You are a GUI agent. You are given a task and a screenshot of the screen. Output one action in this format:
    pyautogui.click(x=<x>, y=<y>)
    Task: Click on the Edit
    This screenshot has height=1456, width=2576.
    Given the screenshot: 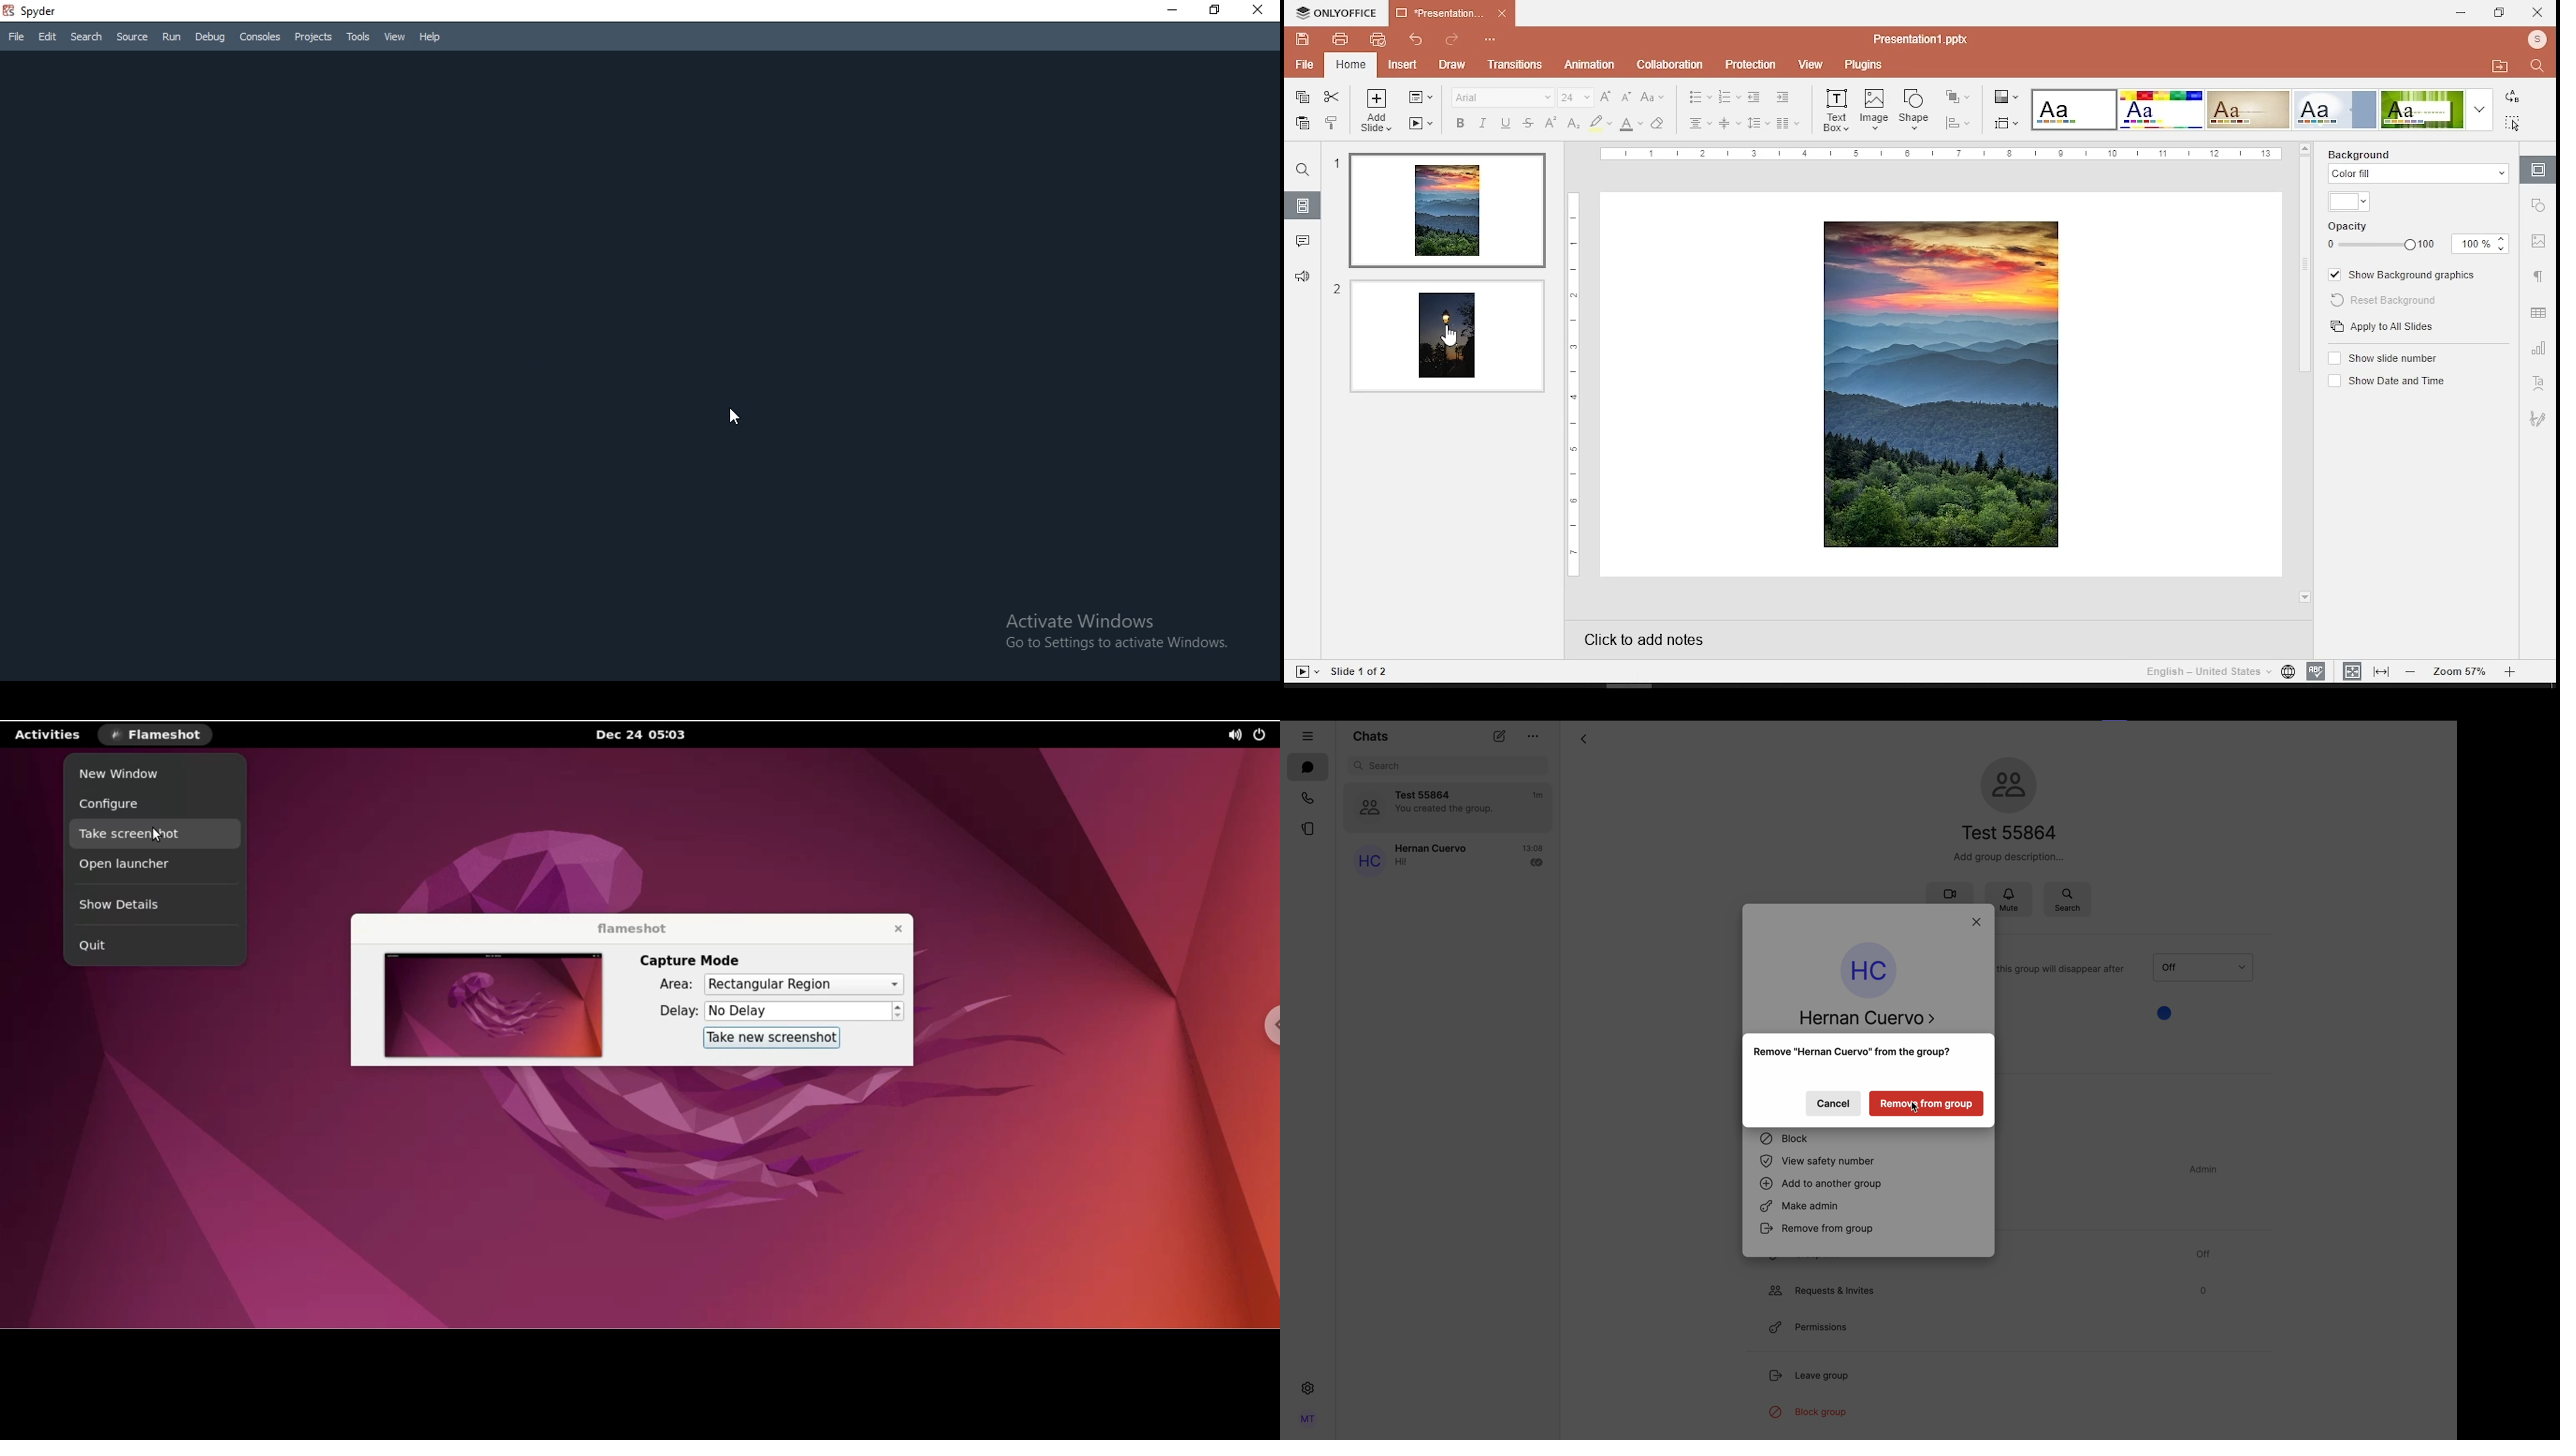 What is the action you would take?
    pyautogui.click(x=45, y=37)
    